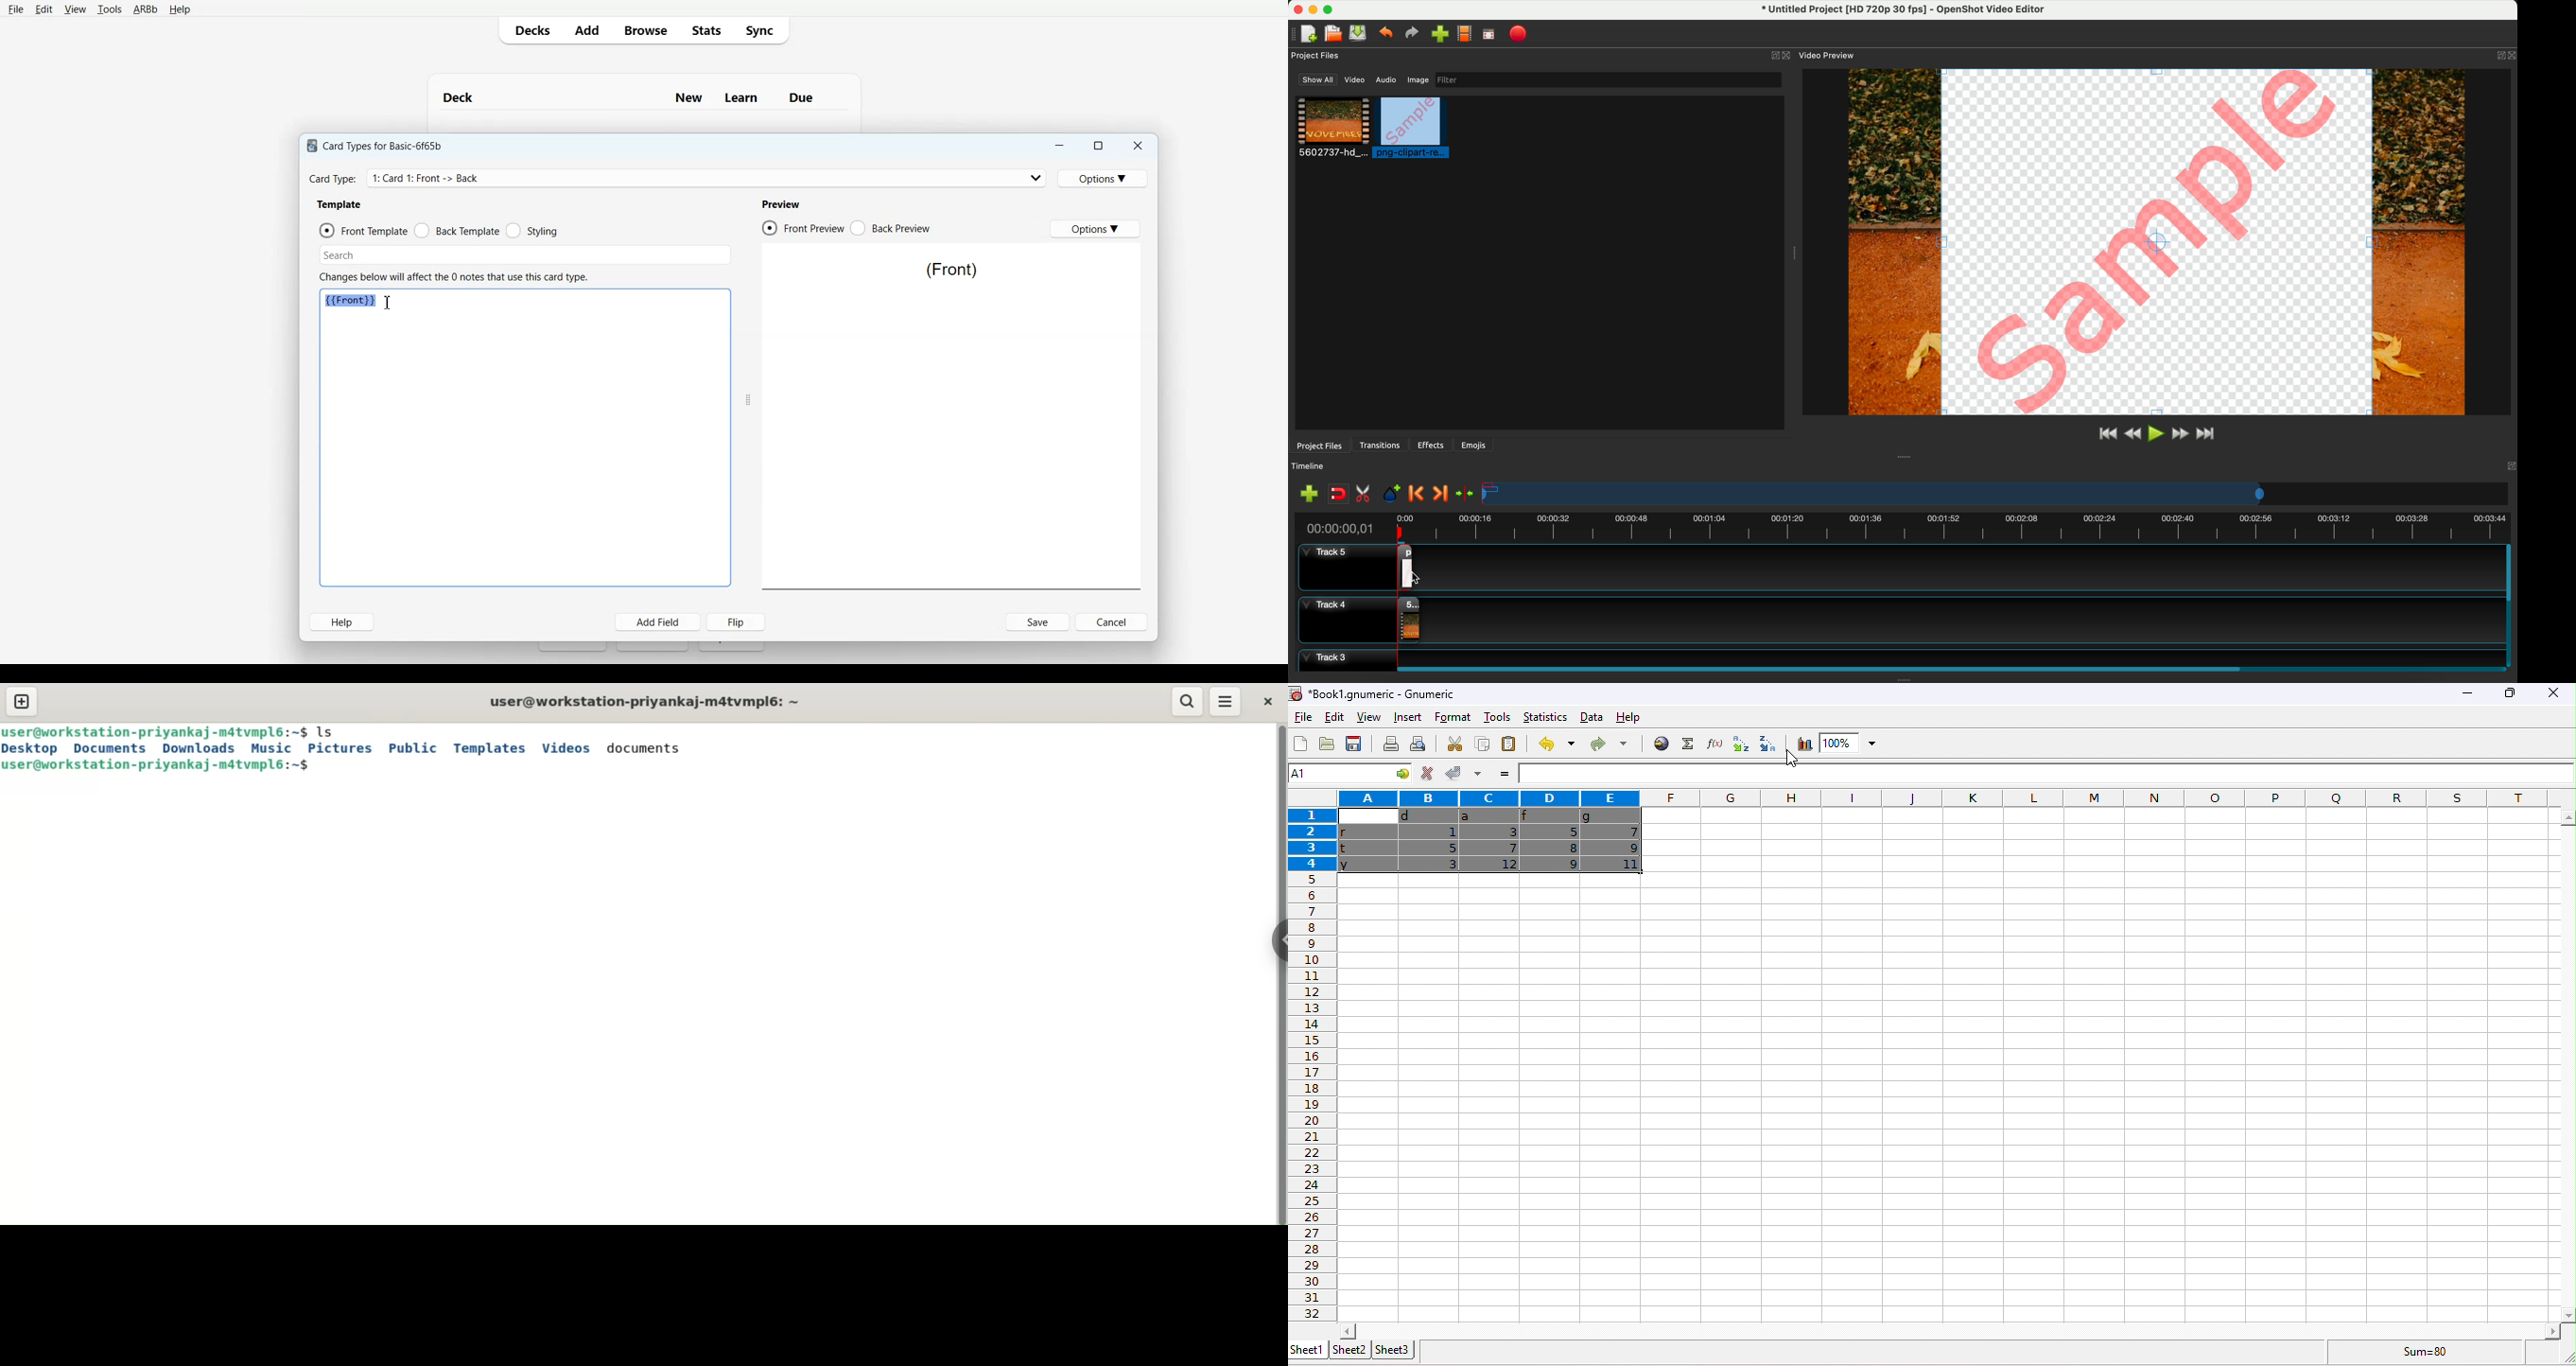  Describe the element at coordinates (1106, 177) in the screenshot. I see `Options` at that location.